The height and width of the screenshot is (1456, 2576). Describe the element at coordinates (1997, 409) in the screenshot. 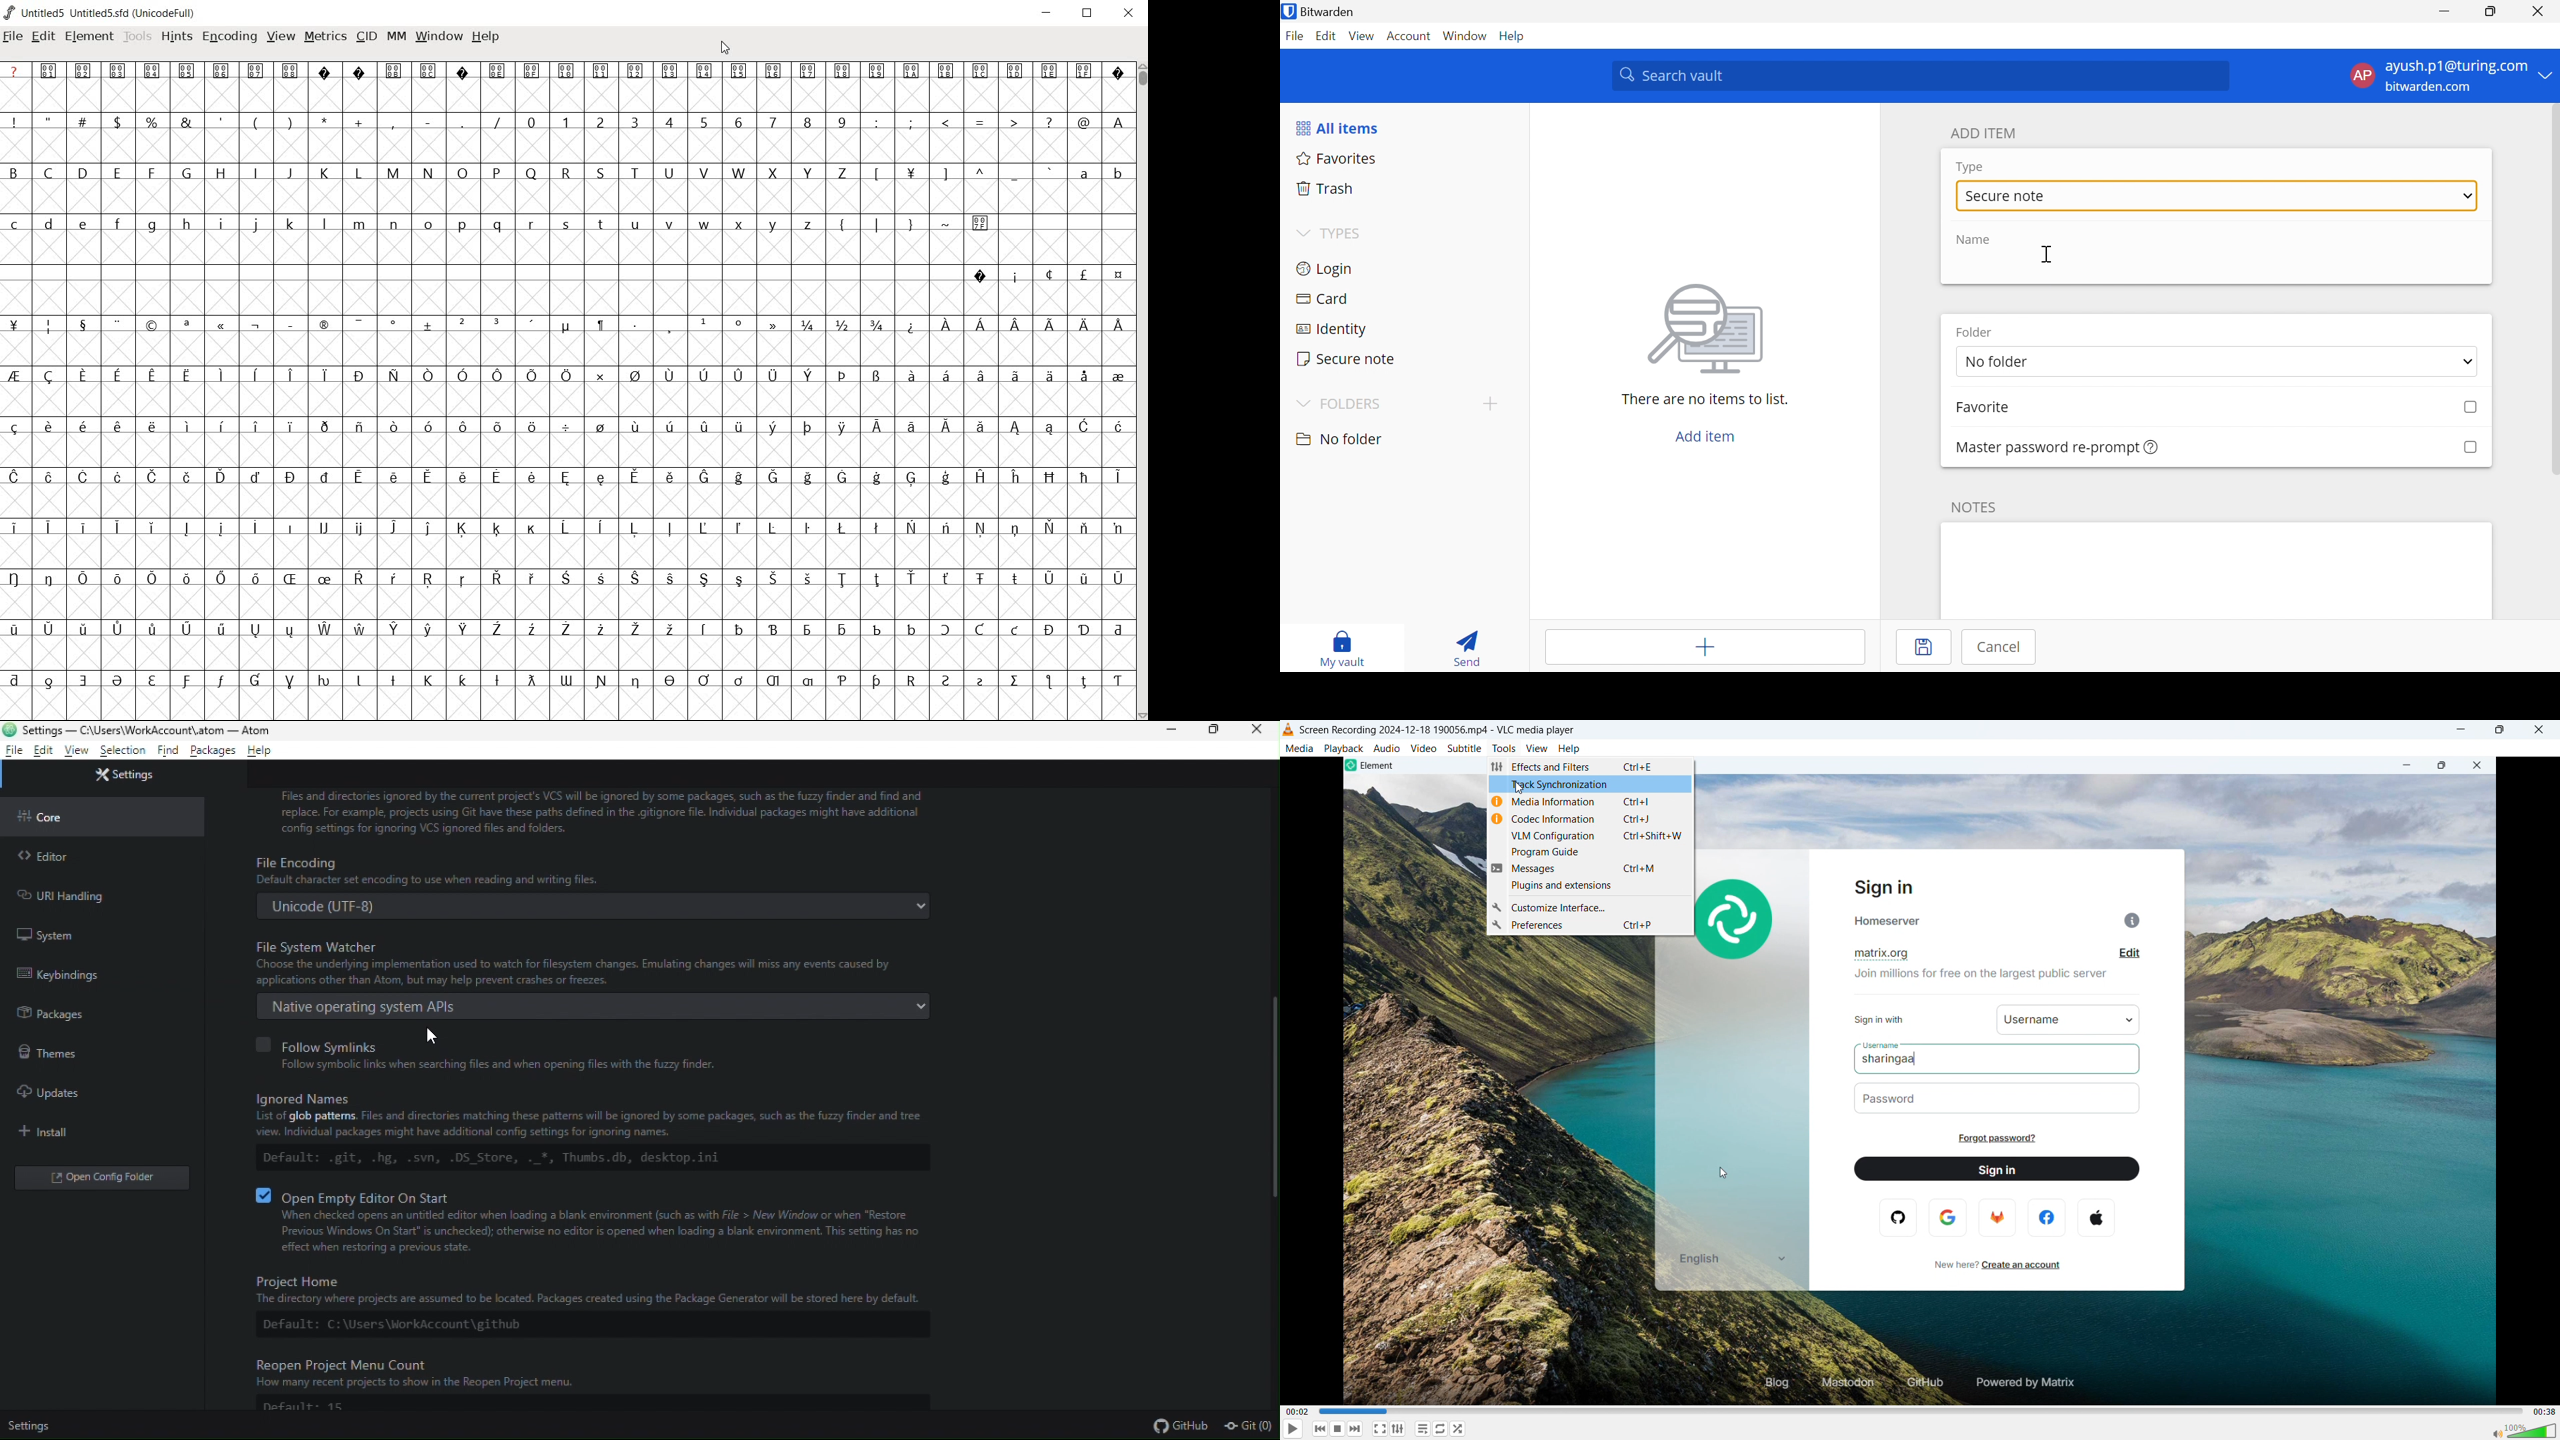

I see `Favorite` at that location.